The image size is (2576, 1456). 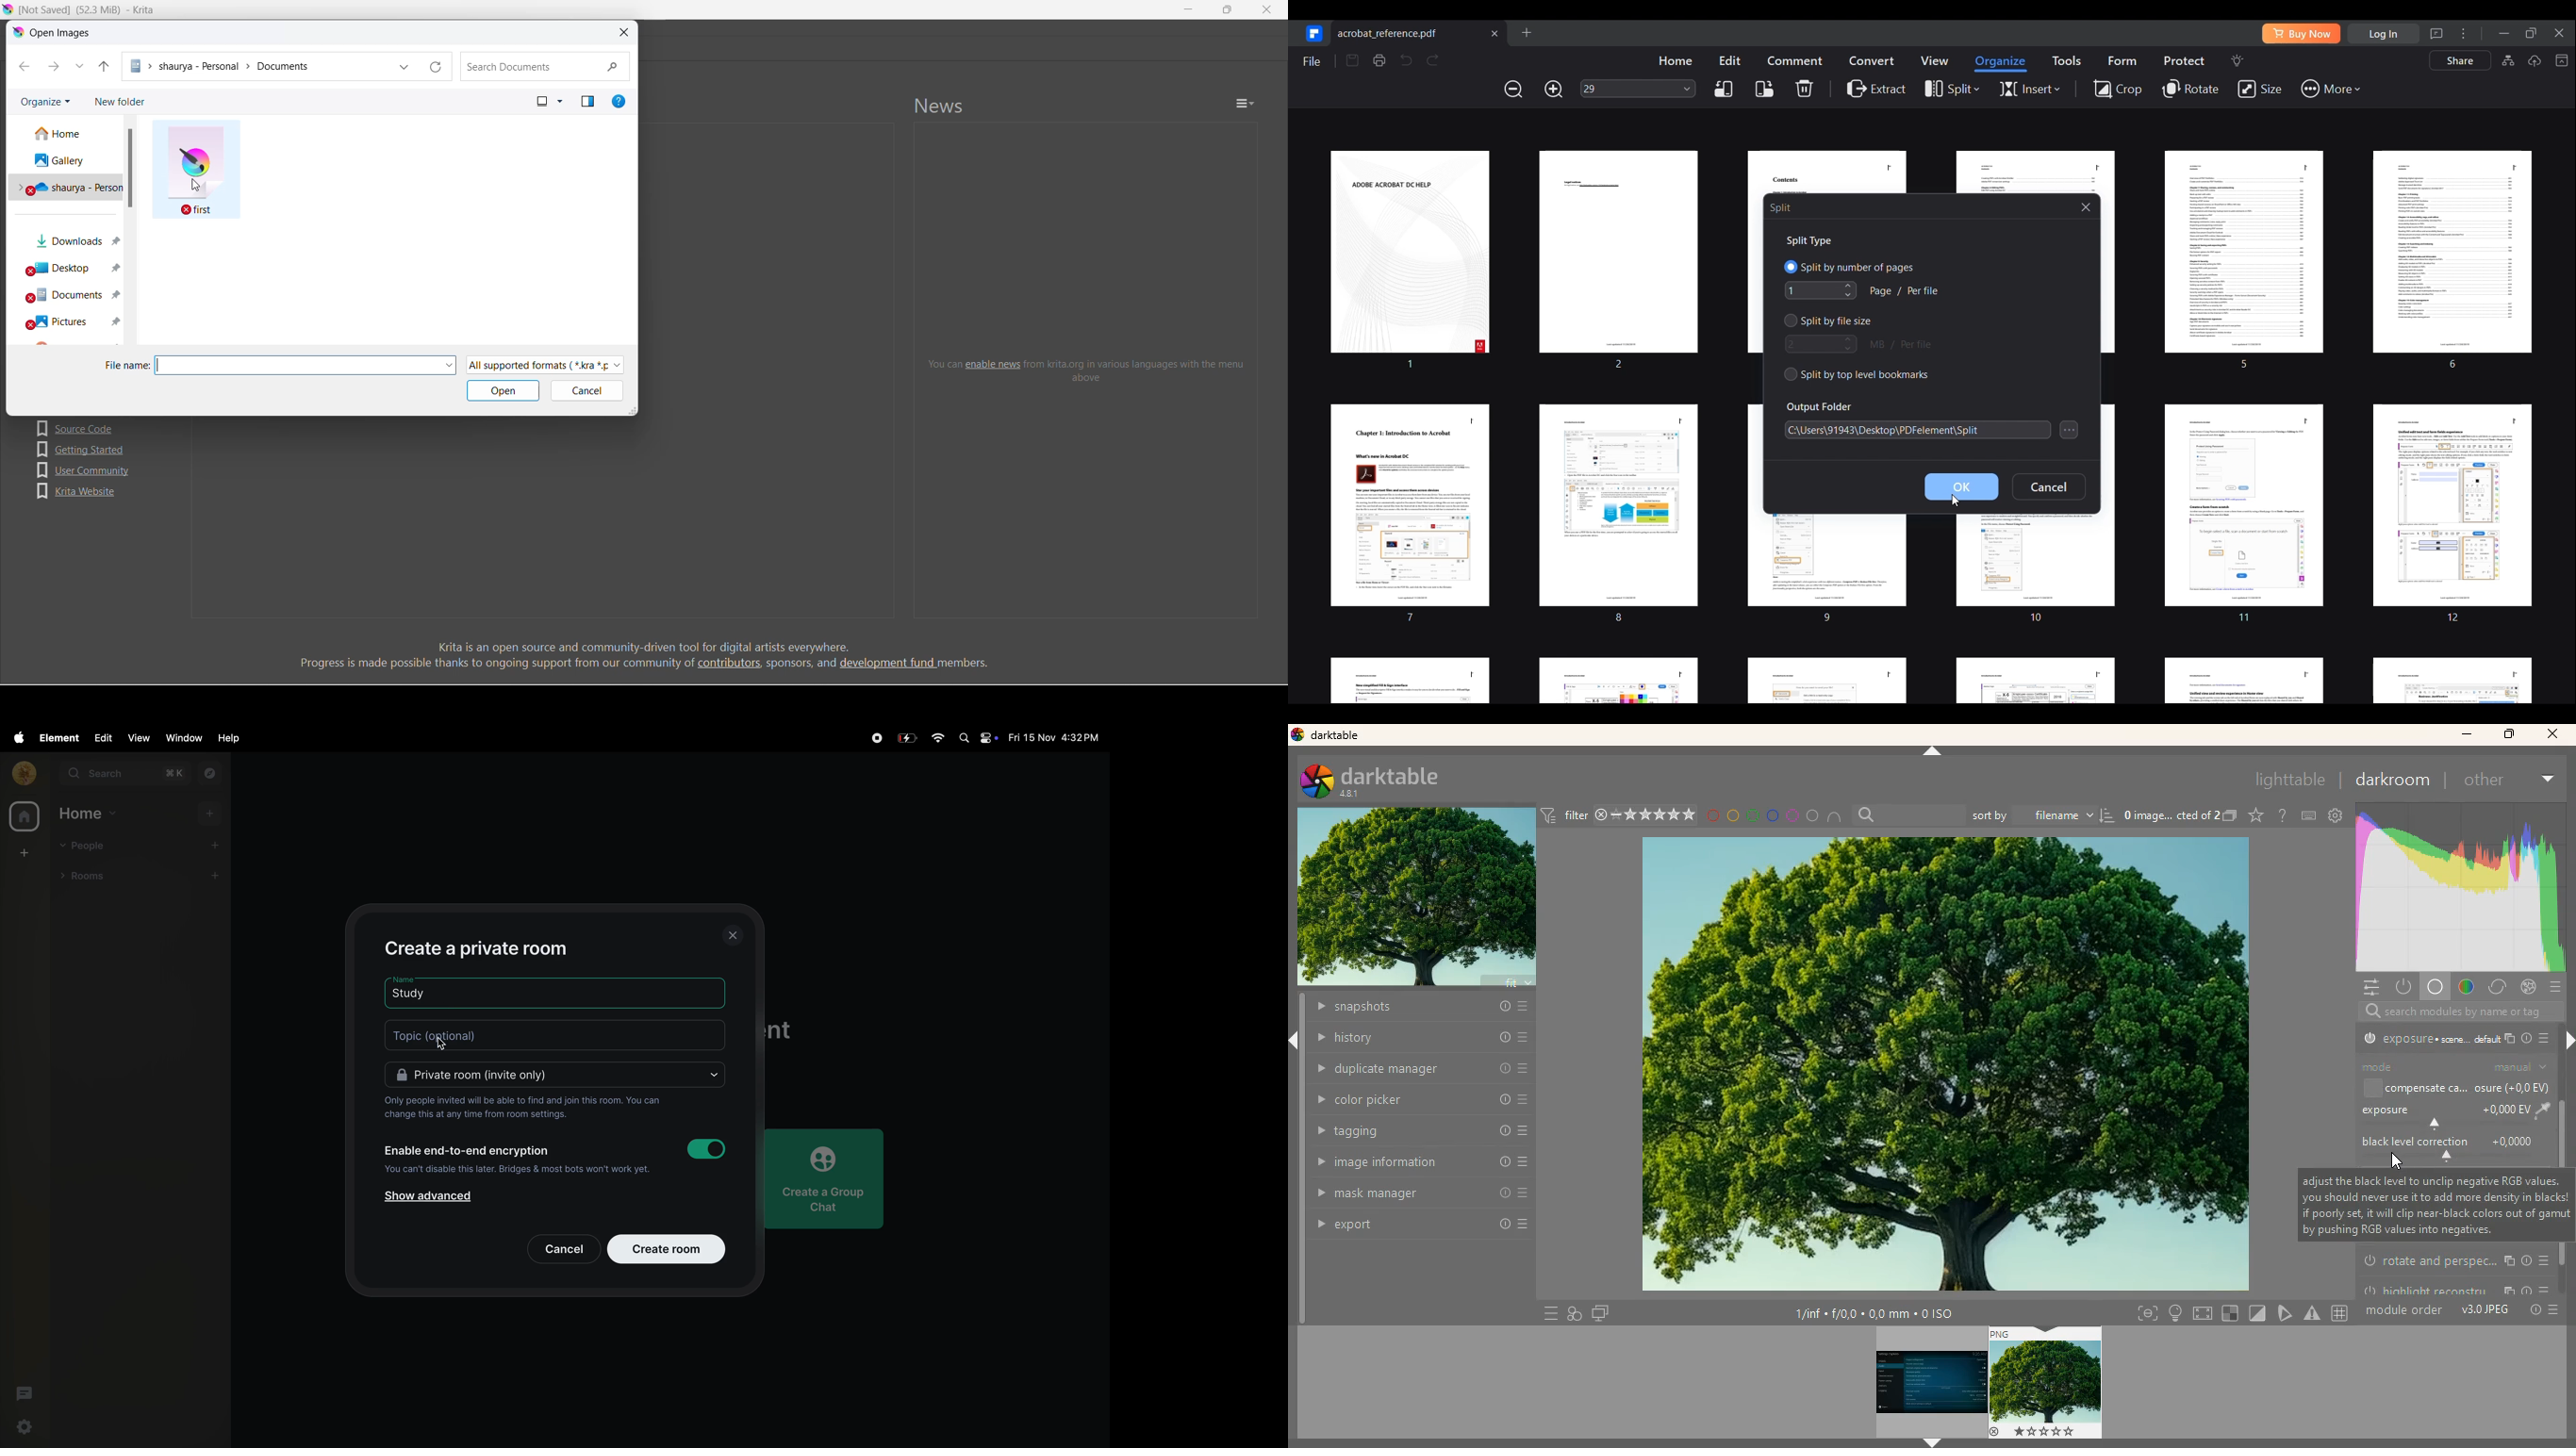 I want to click on create private room, so click(x=493, y=947).